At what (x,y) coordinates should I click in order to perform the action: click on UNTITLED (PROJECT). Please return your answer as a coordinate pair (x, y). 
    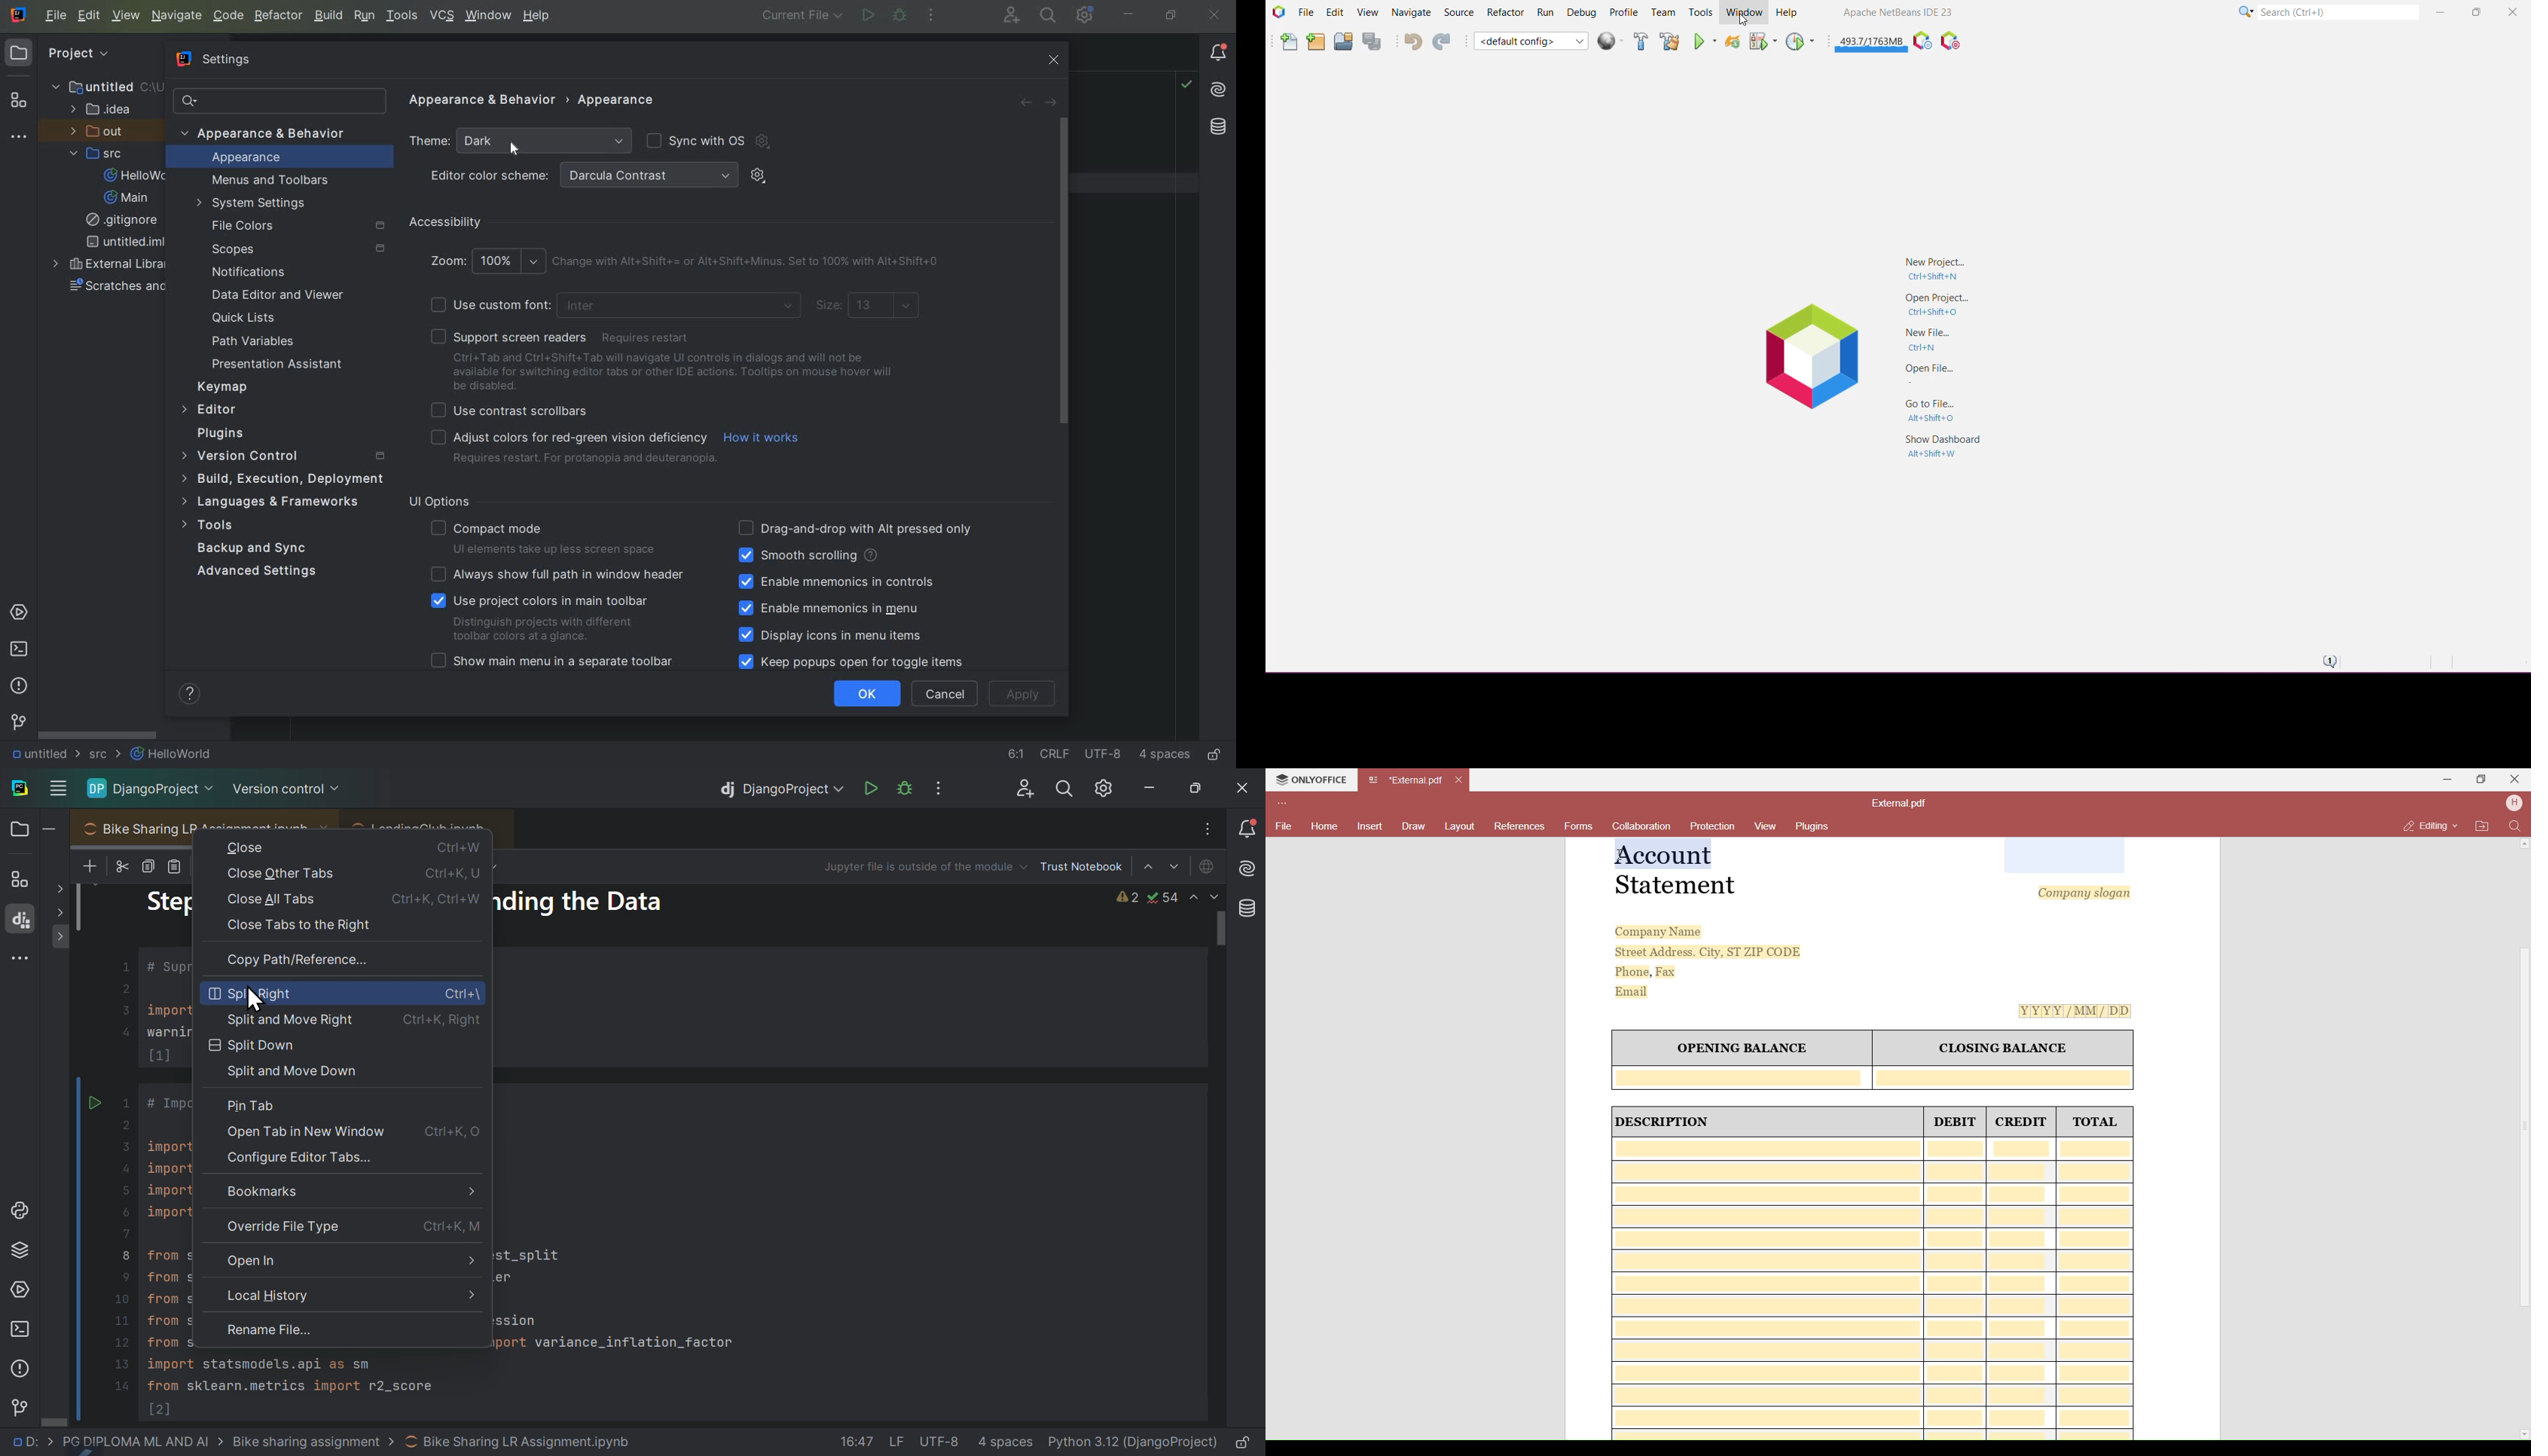
    Looking at the image, I should click on (99, 87).